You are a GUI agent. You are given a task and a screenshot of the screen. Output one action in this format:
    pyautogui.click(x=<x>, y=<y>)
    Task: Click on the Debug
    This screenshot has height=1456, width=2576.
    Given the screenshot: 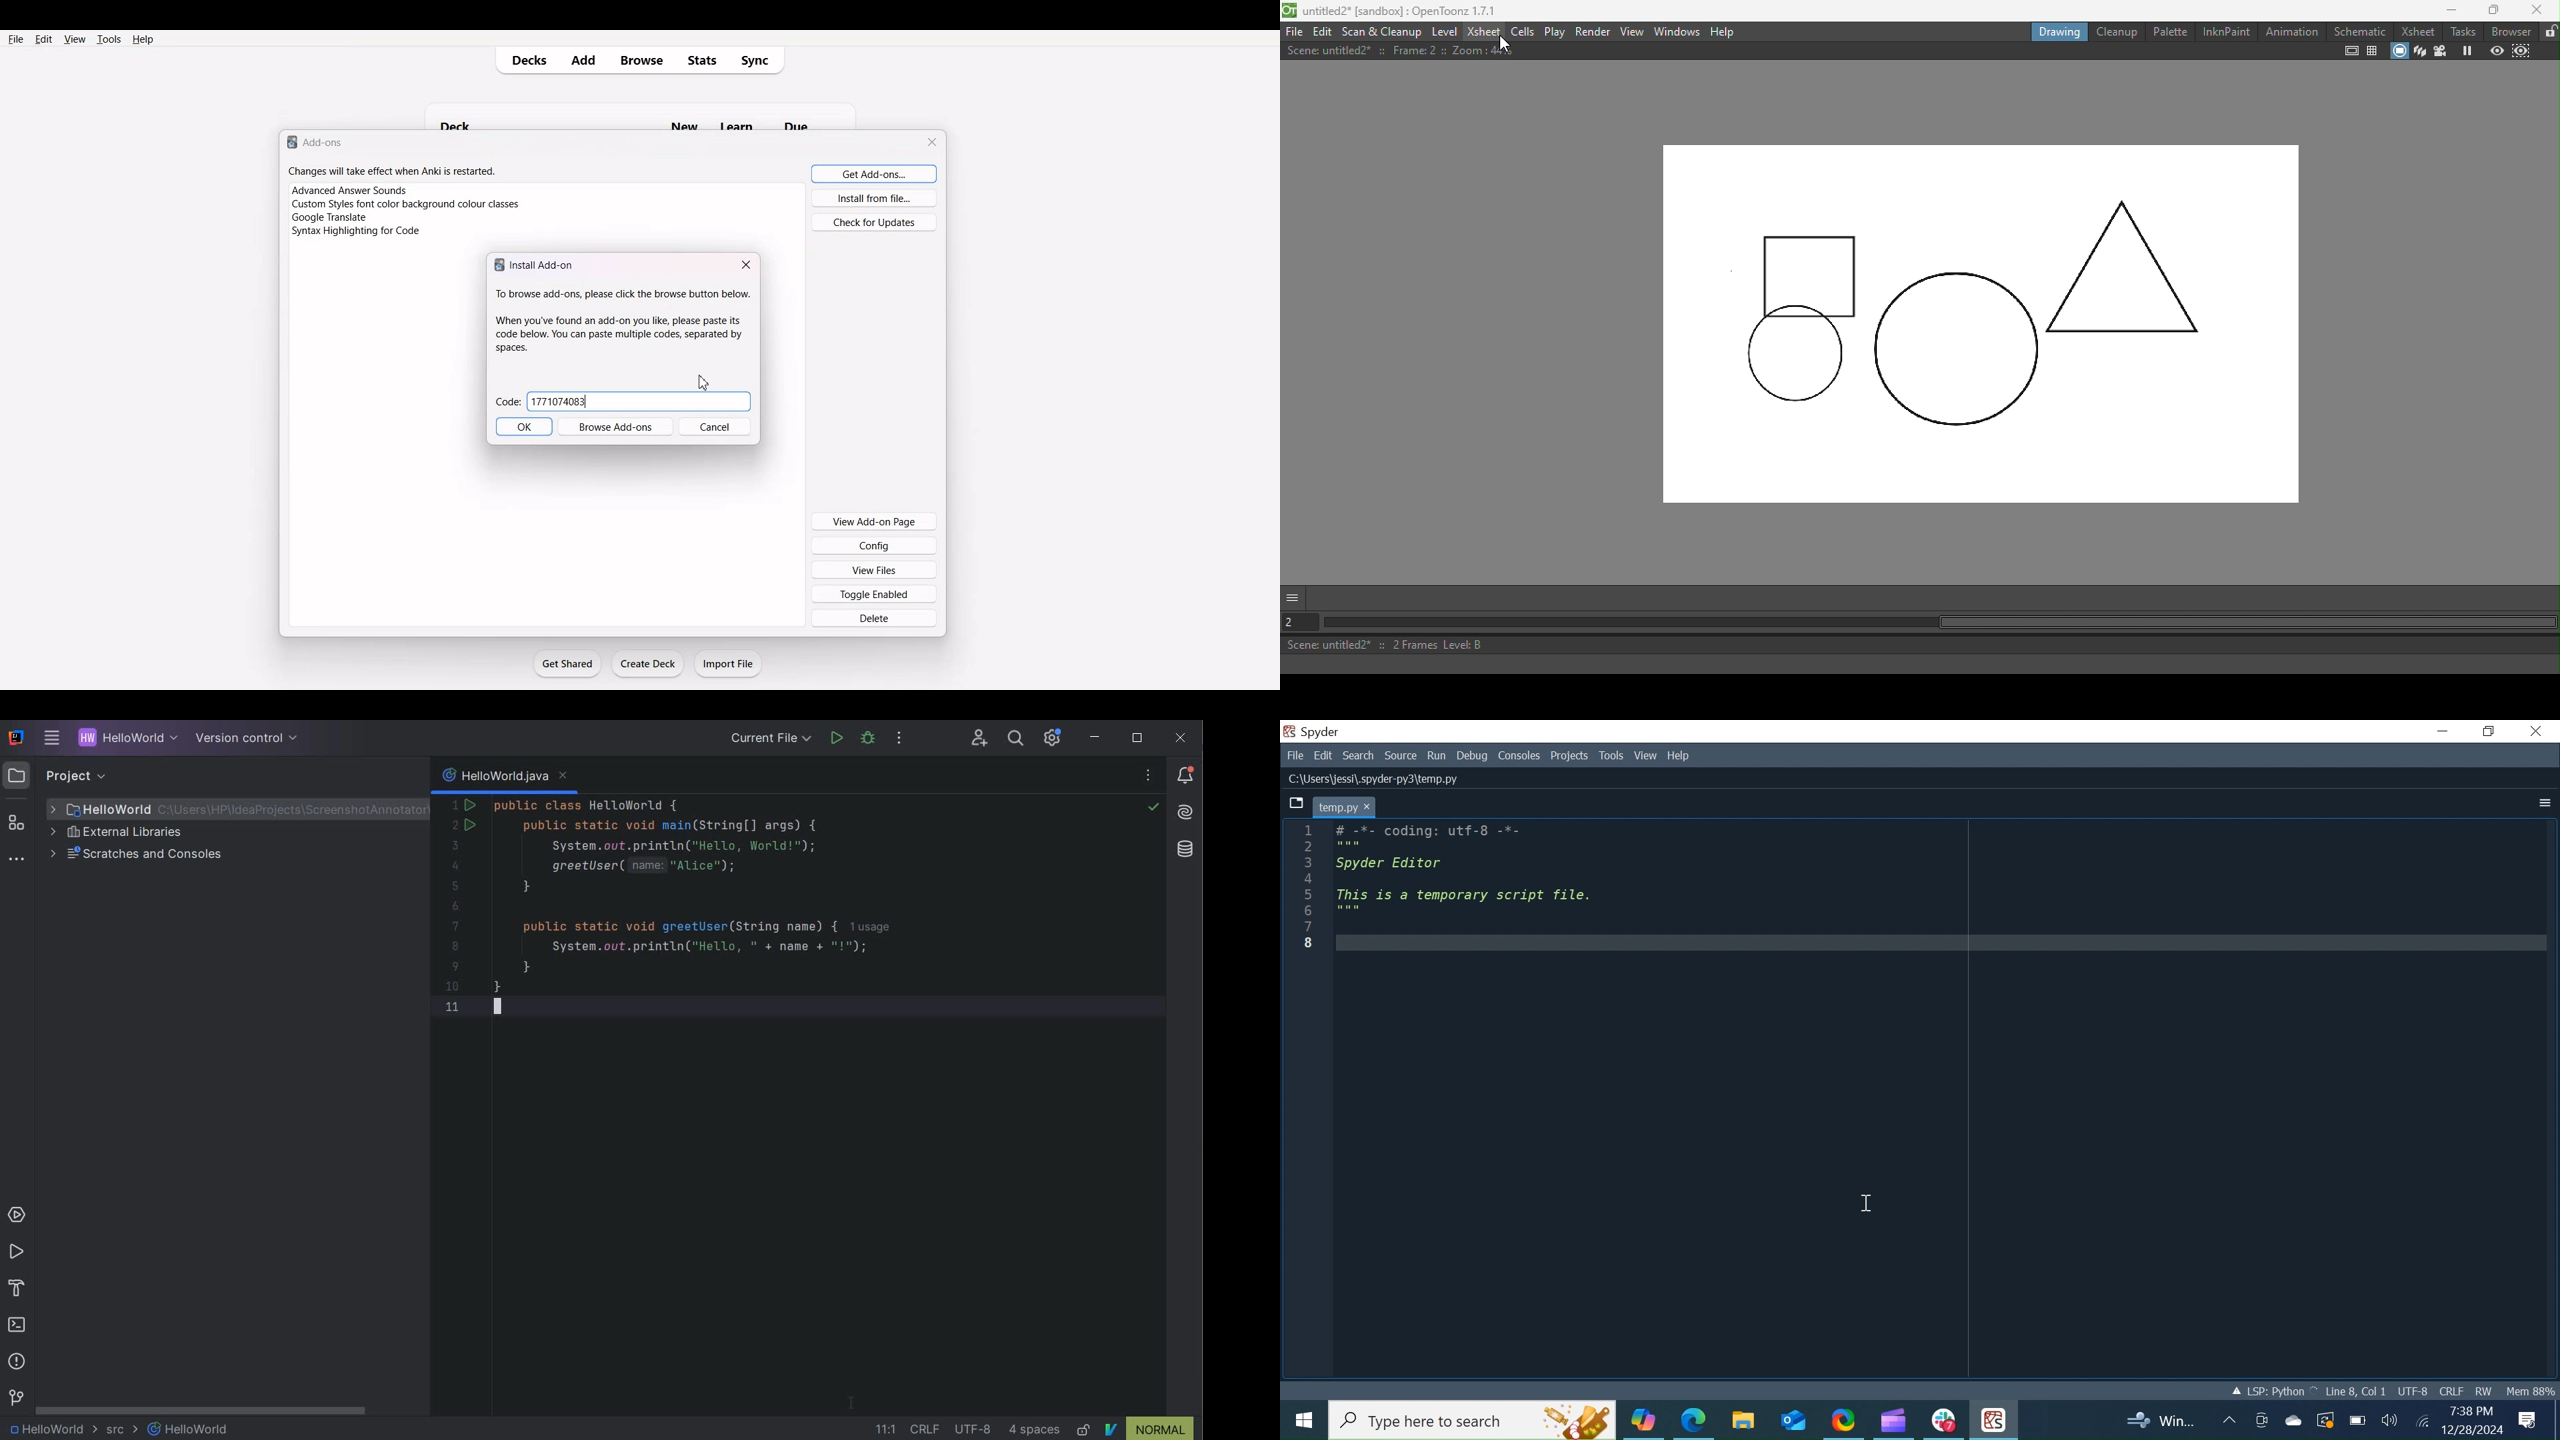 What is the action you would take?
    pyautogui.click(x=1471, y=757)
    